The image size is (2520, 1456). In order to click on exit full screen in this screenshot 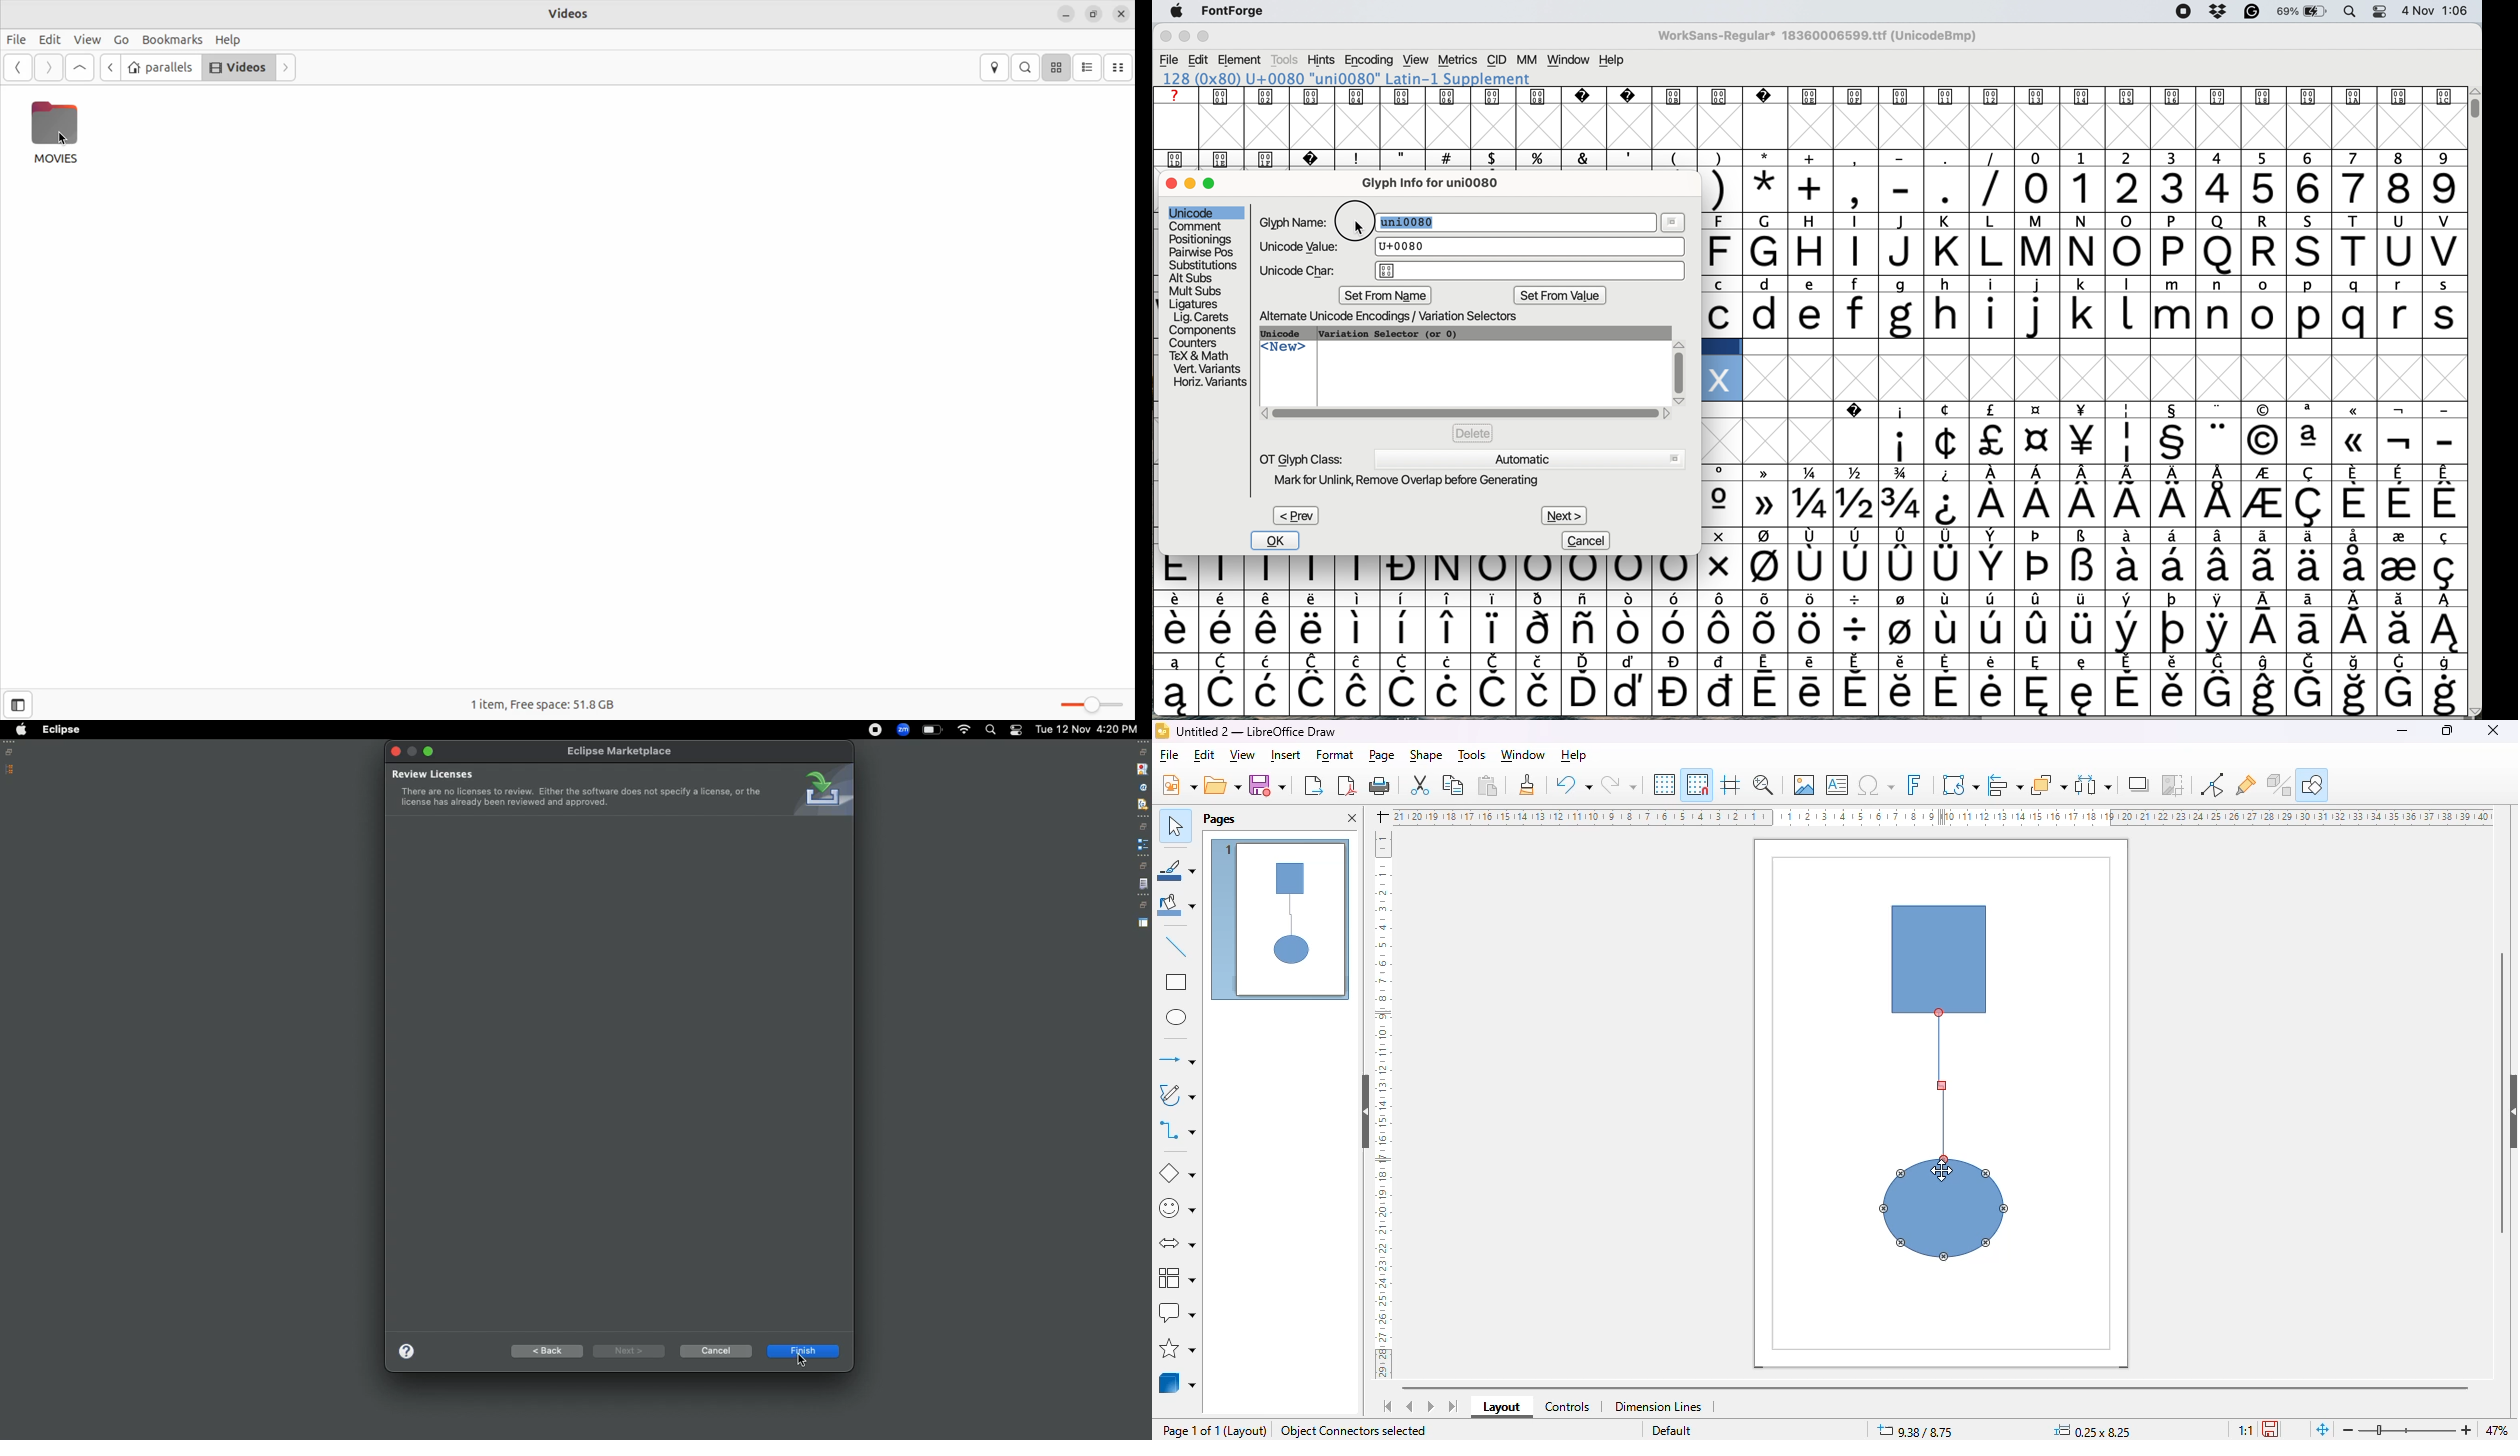, I will do `click(430, 751)`.